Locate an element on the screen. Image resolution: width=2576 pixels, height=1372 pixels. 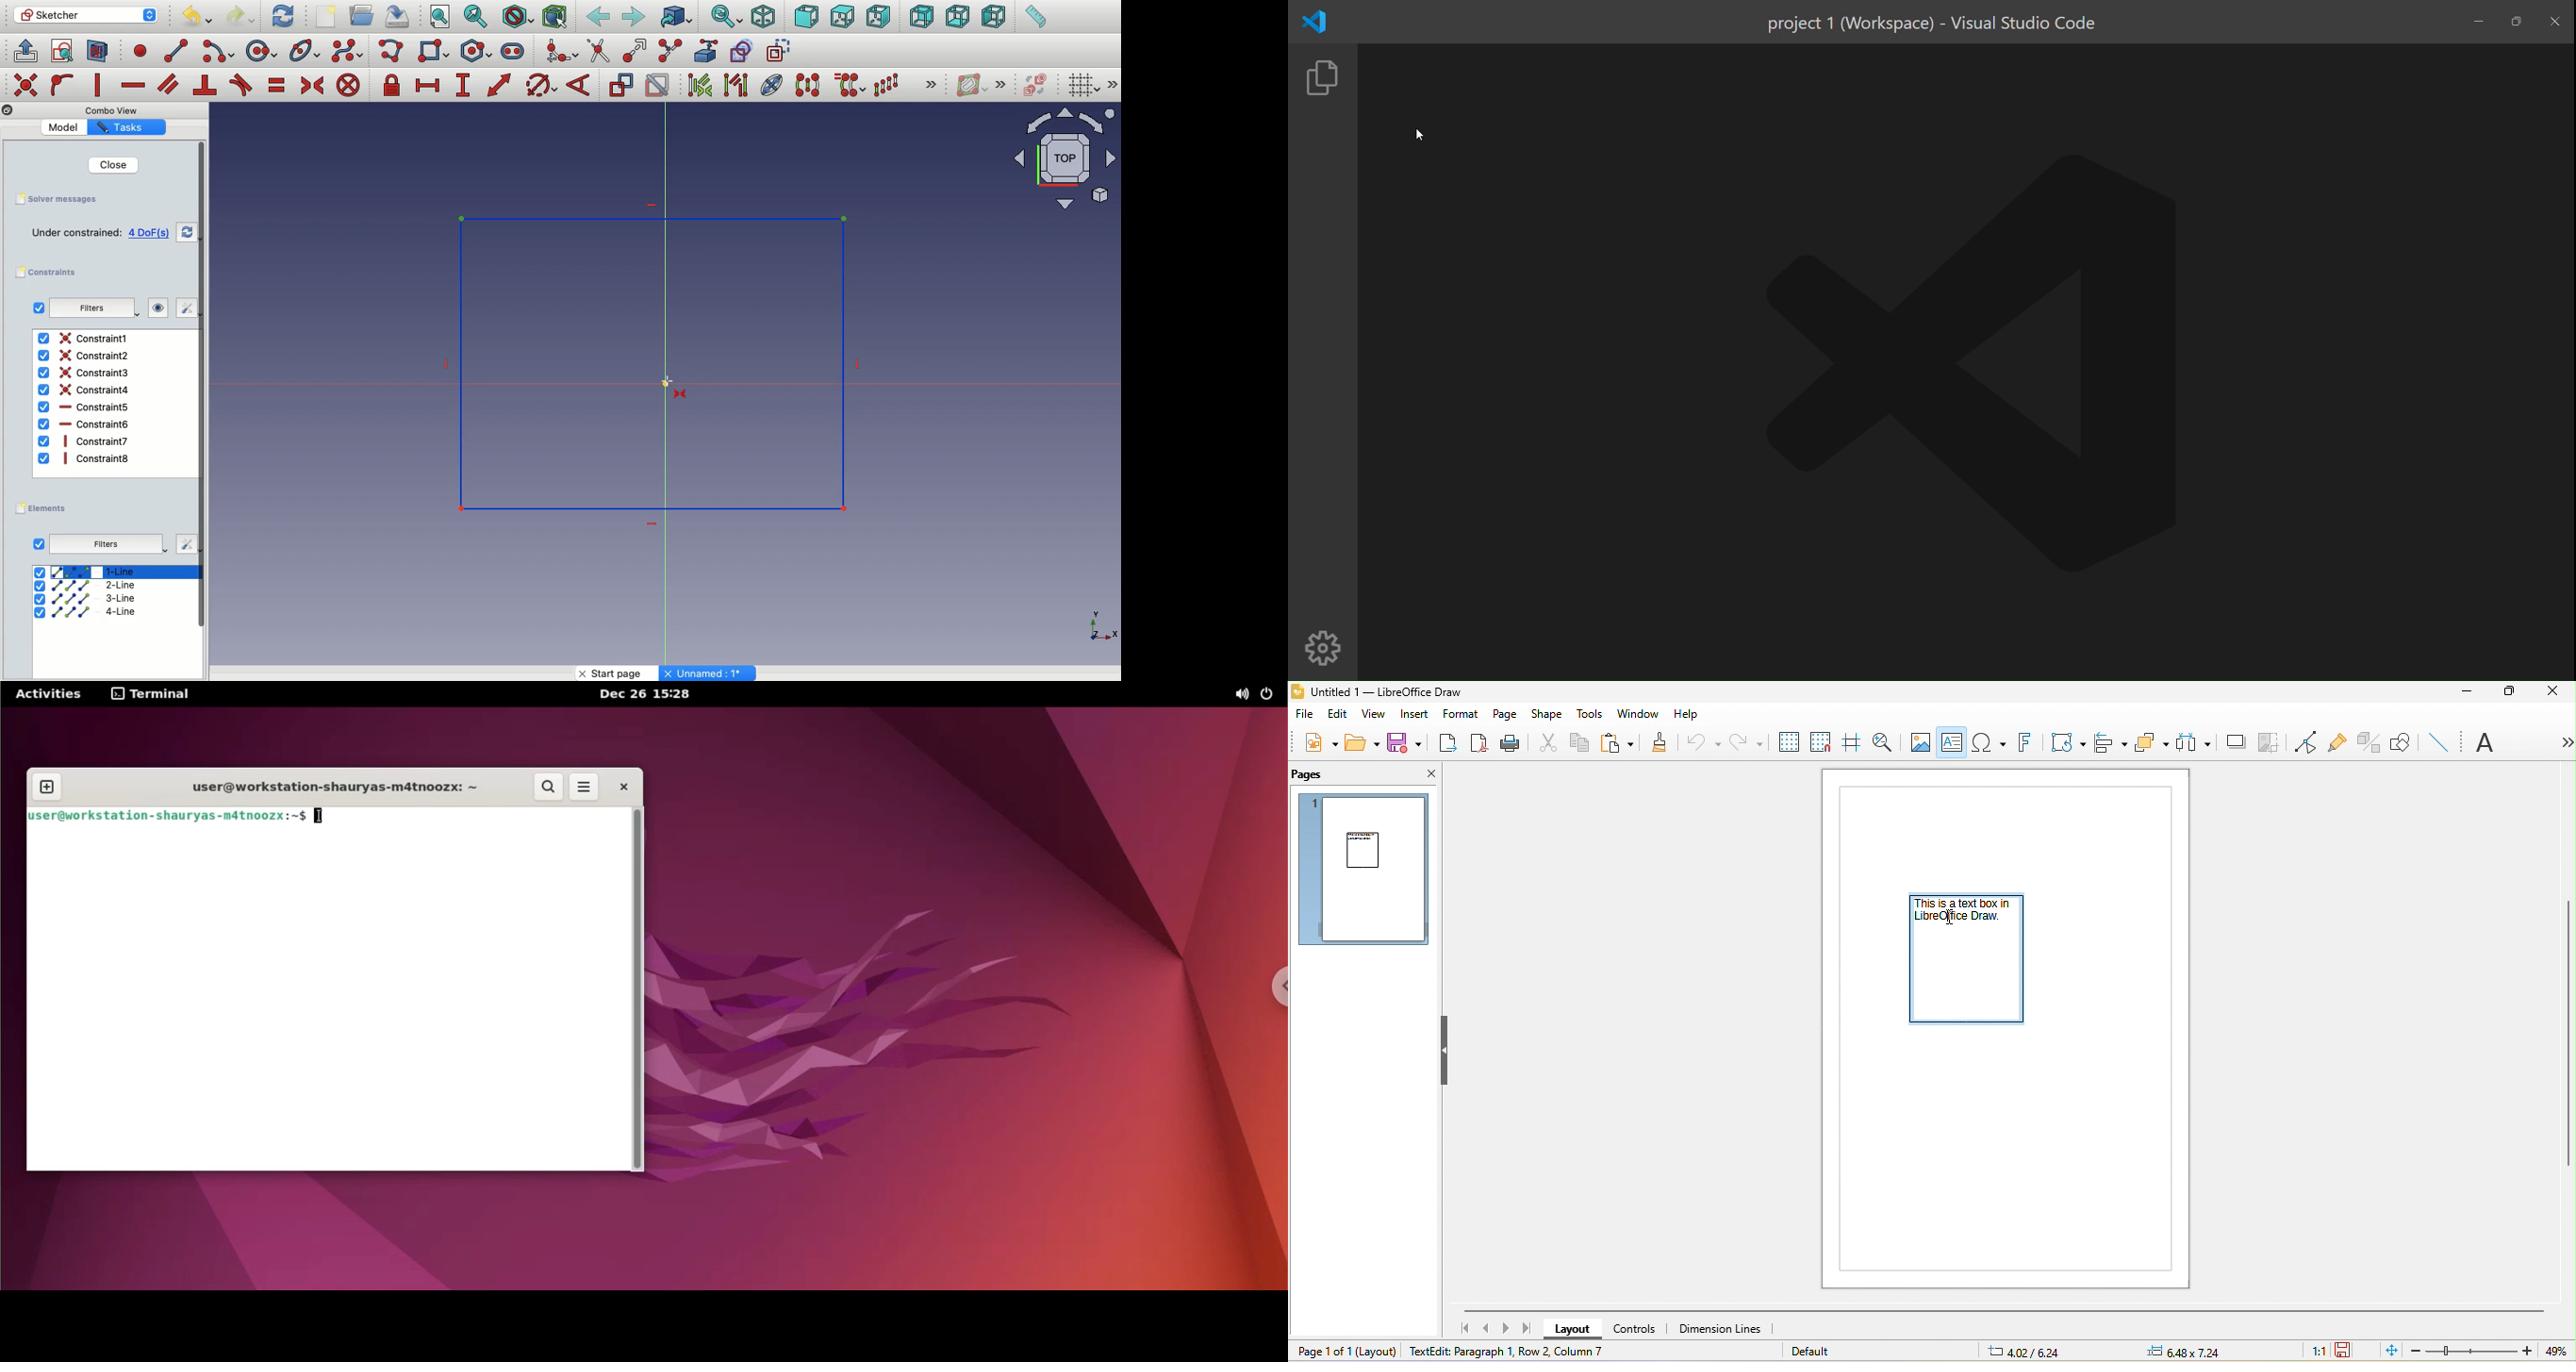
Back is located at coordinates (923, 16).